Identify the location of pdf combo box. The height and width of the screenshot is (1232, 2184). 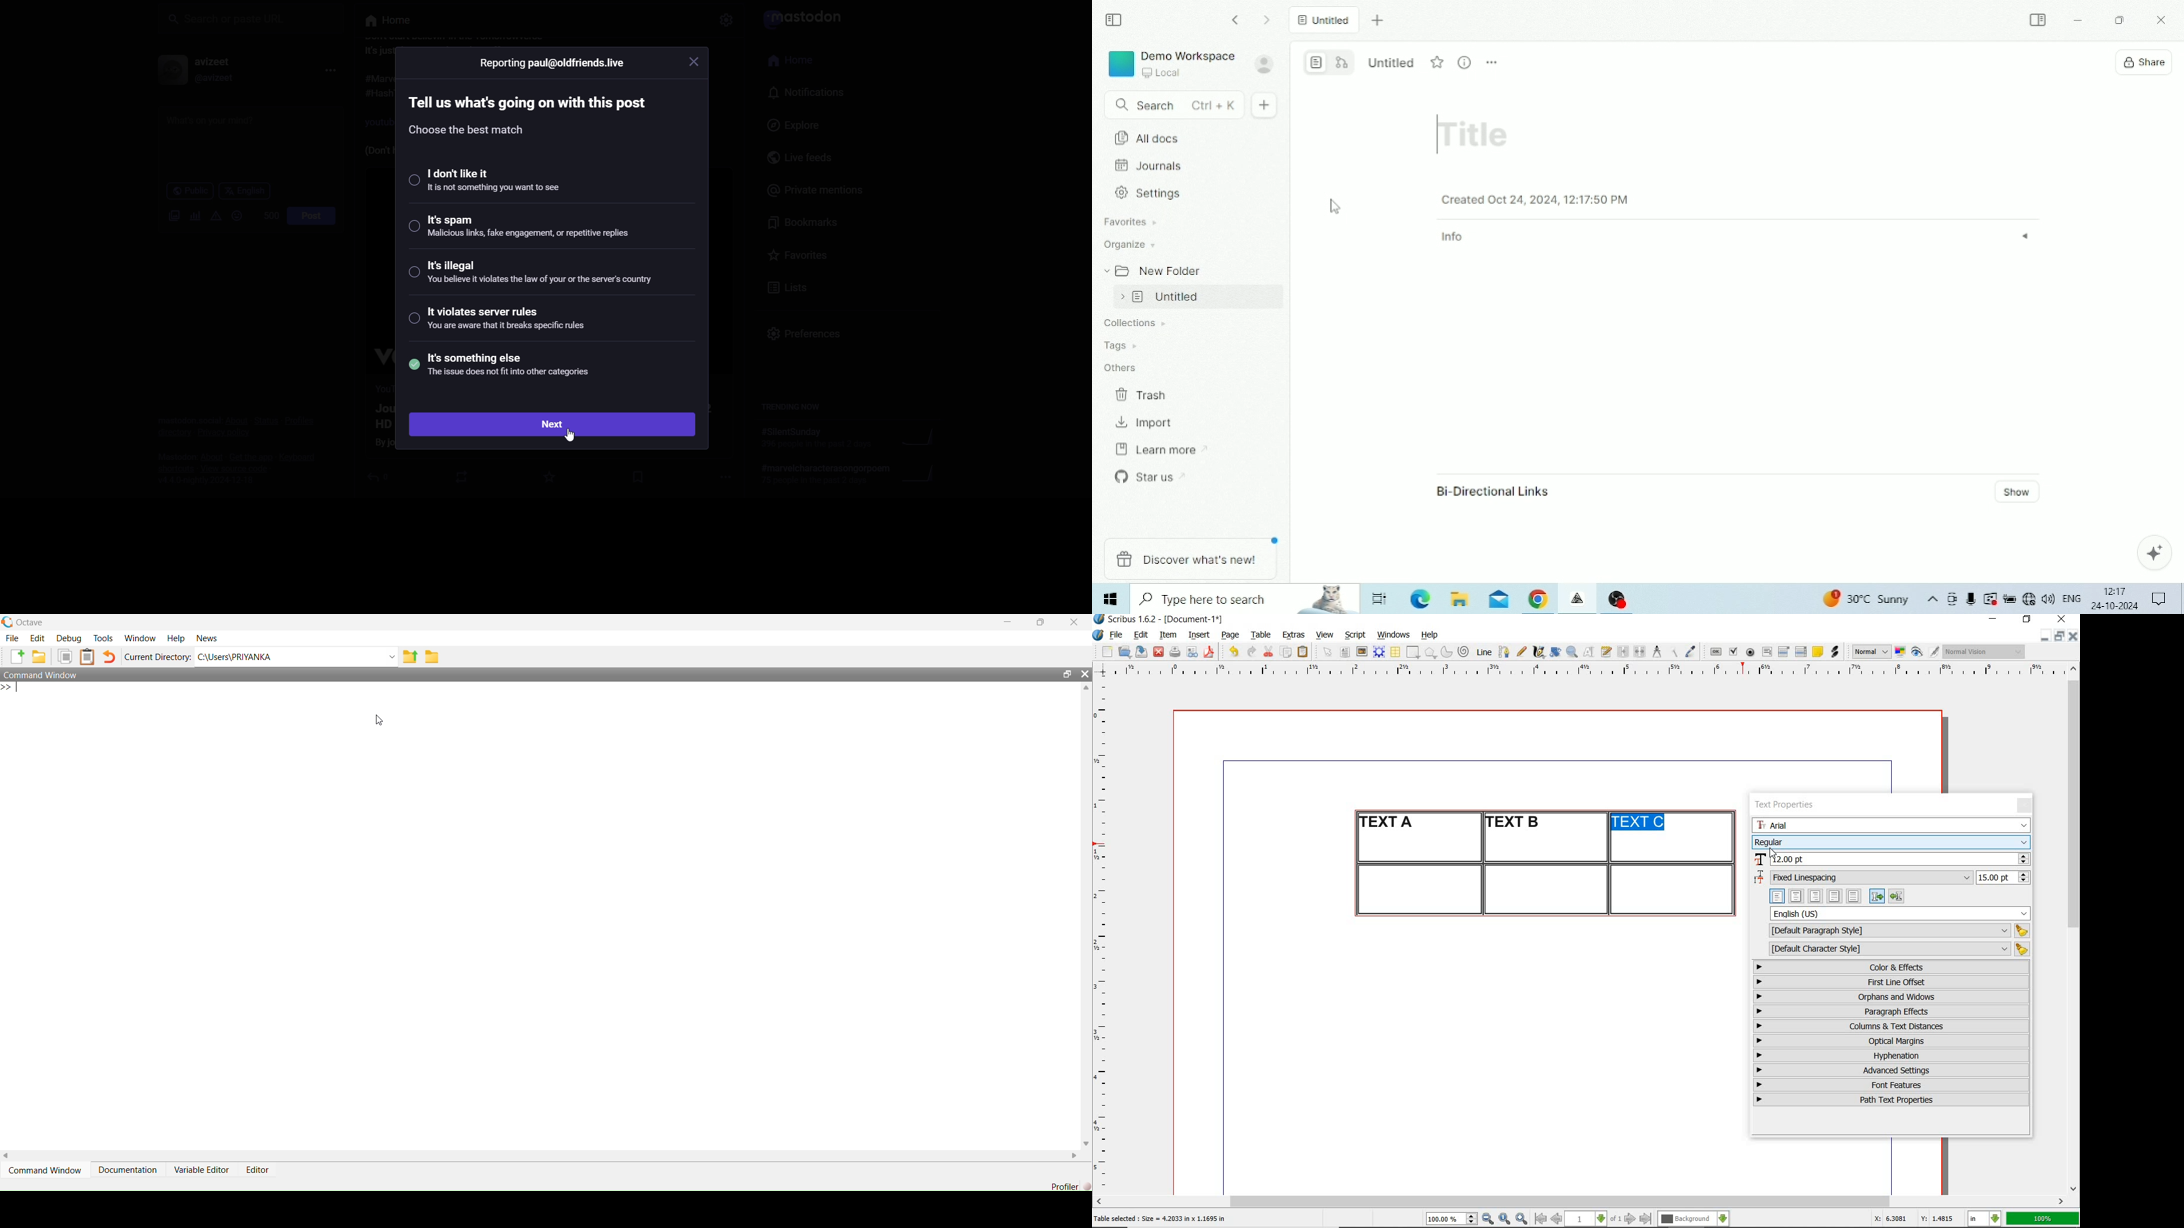
(1784, 651).